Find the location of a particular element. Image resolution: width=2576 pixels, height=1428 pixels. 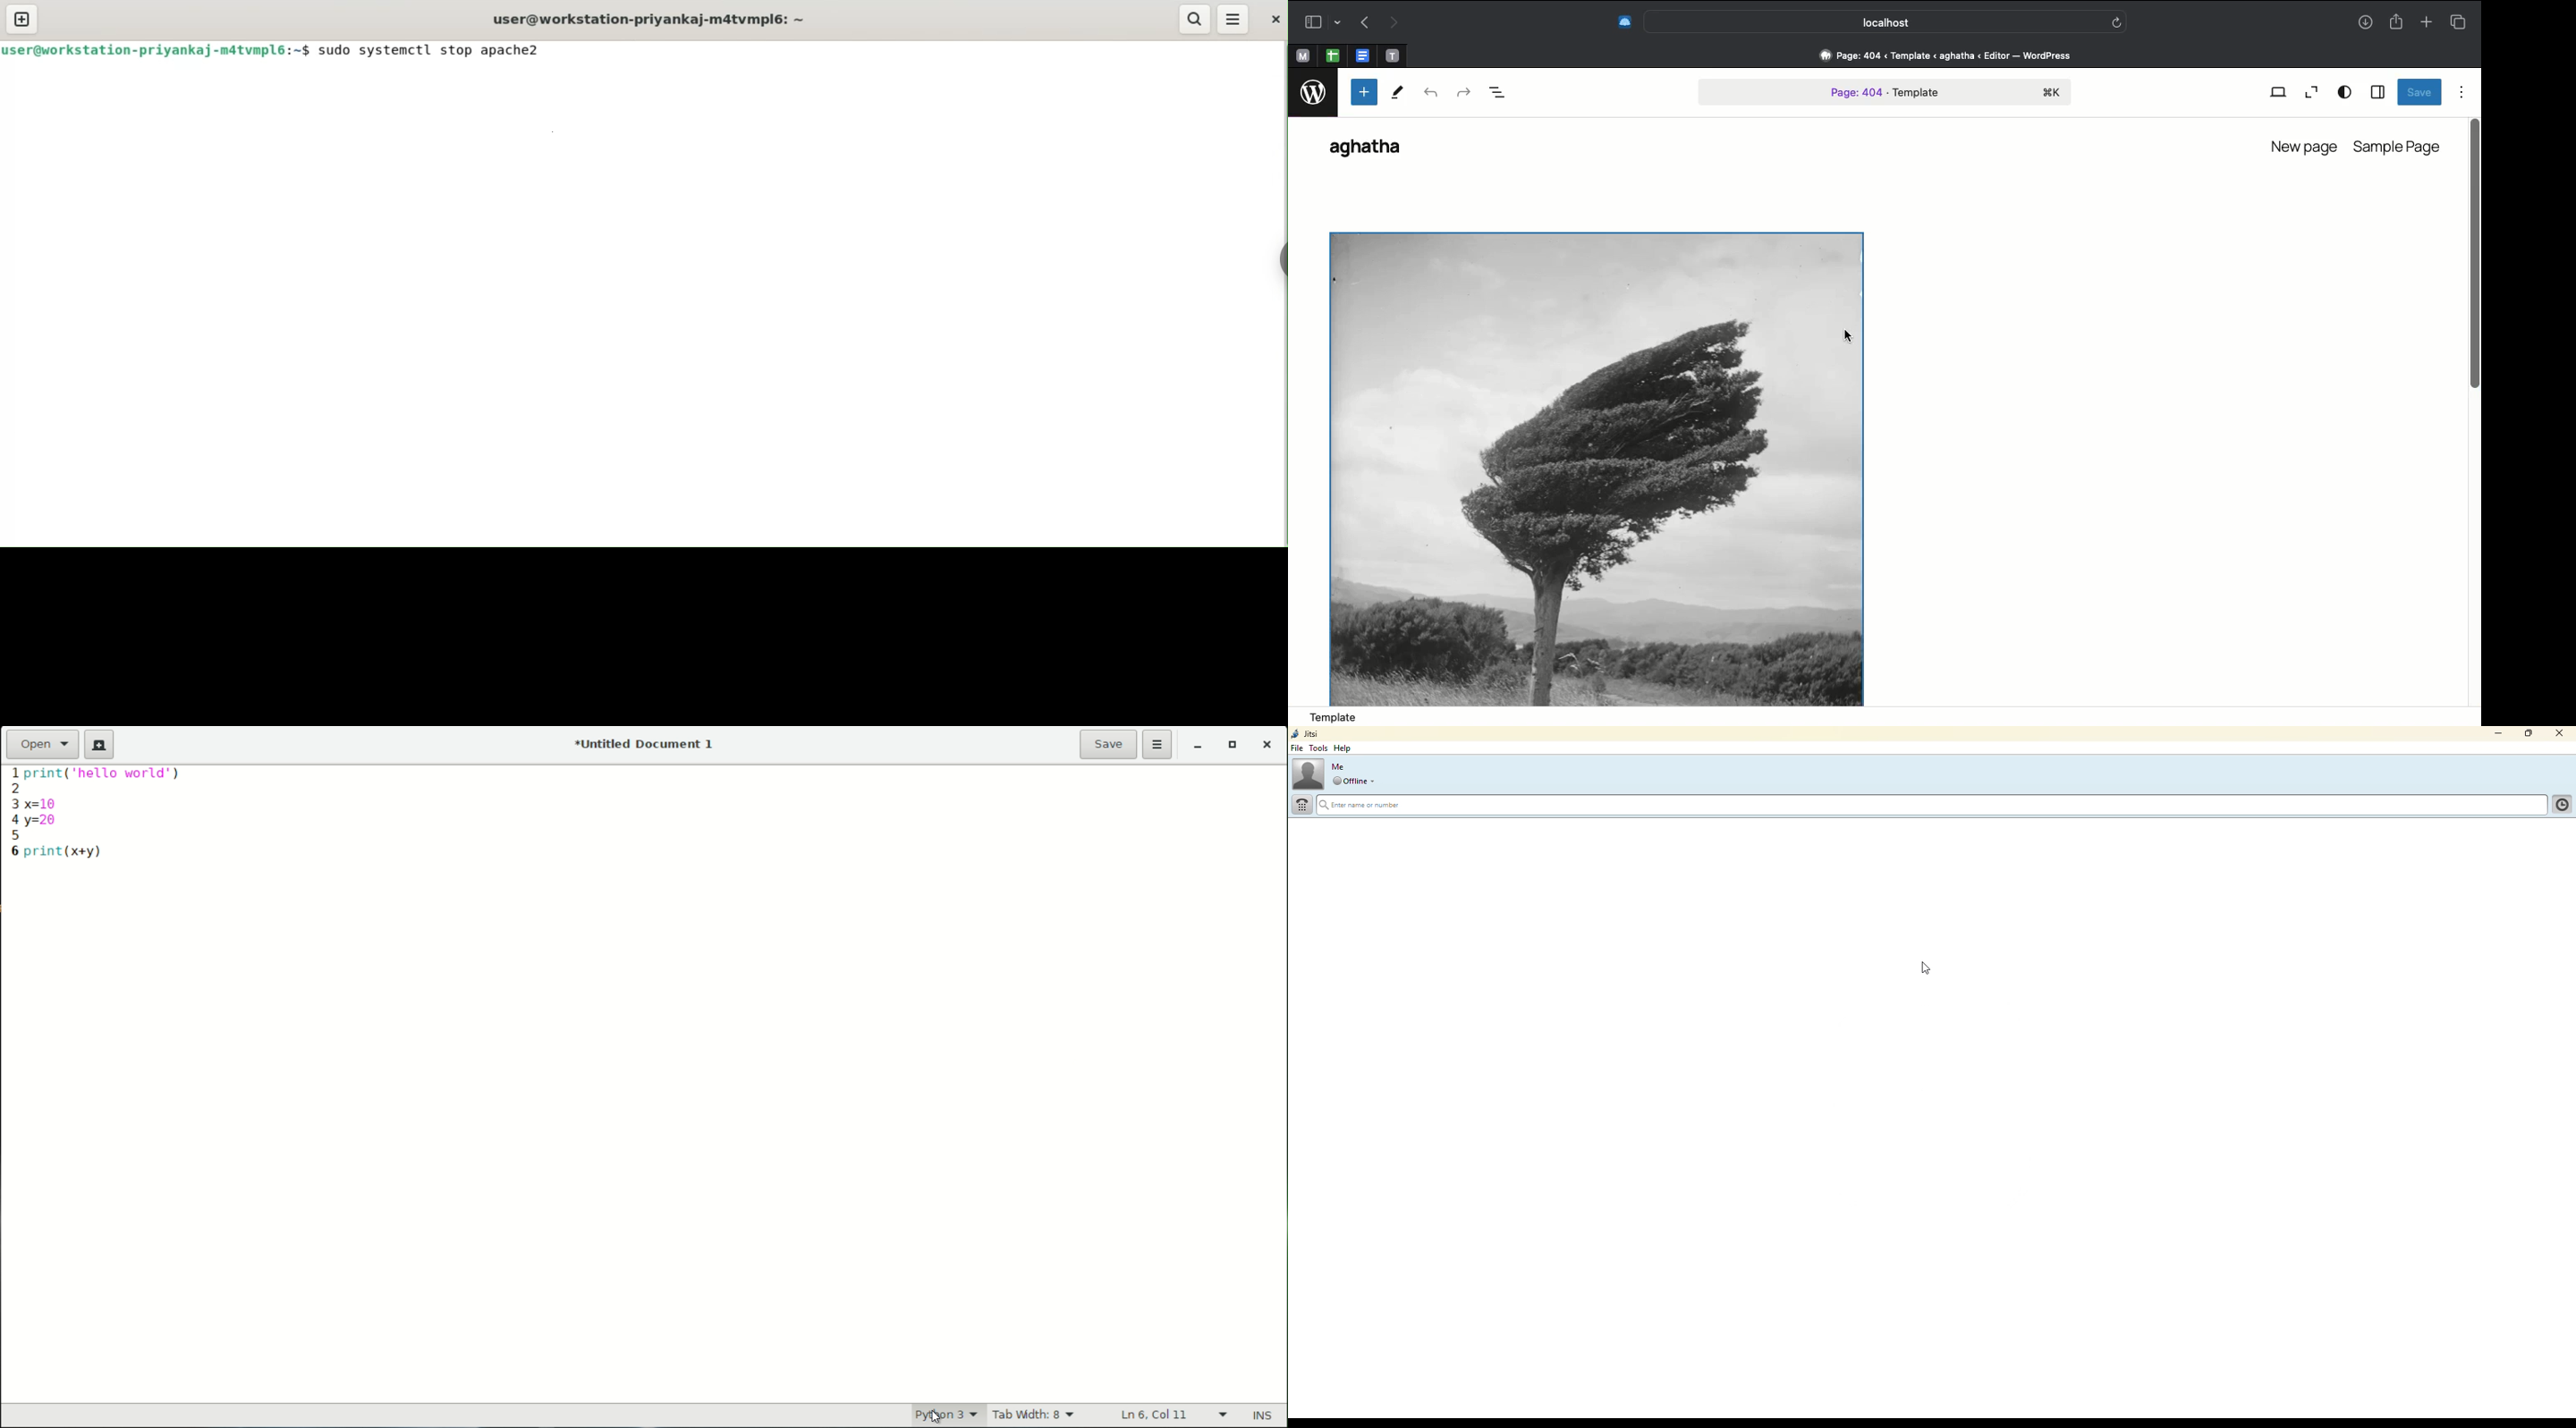

cursor is located at coordinates (936, 1418).